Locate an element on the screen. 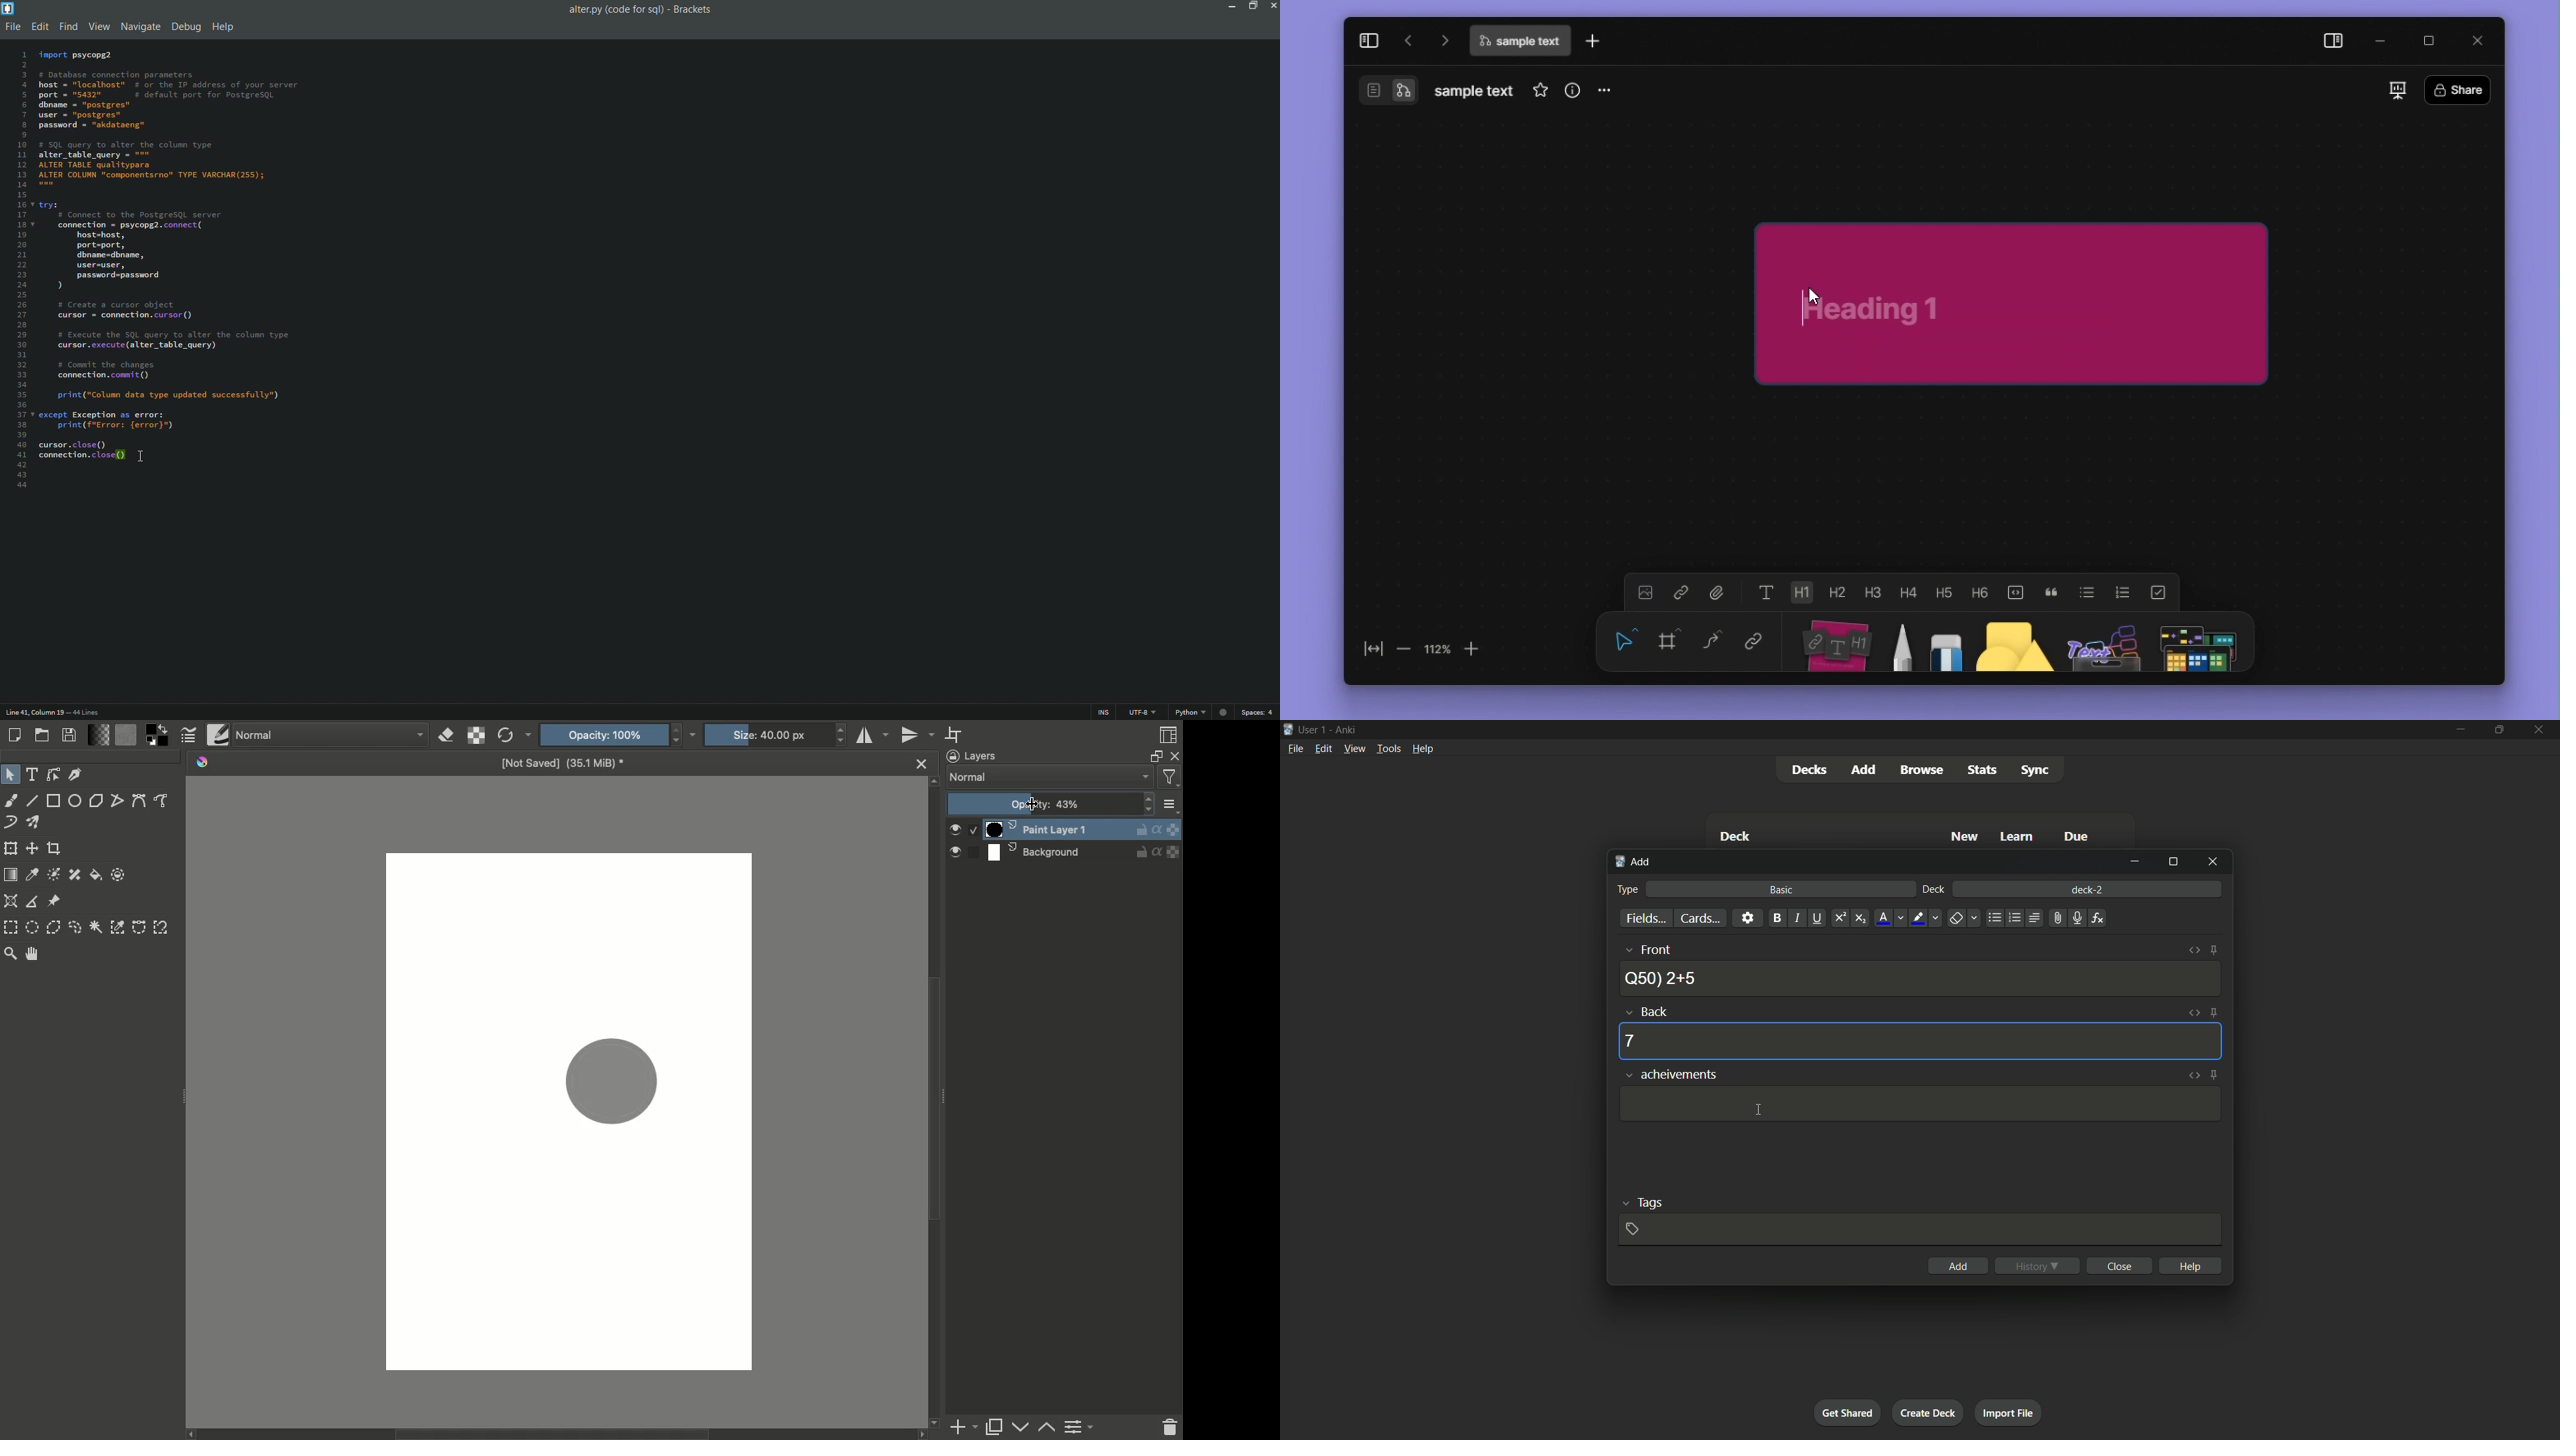 The width and height of the screenshot is (2576, 1456). view menu is located at coordinates (1355, 749).